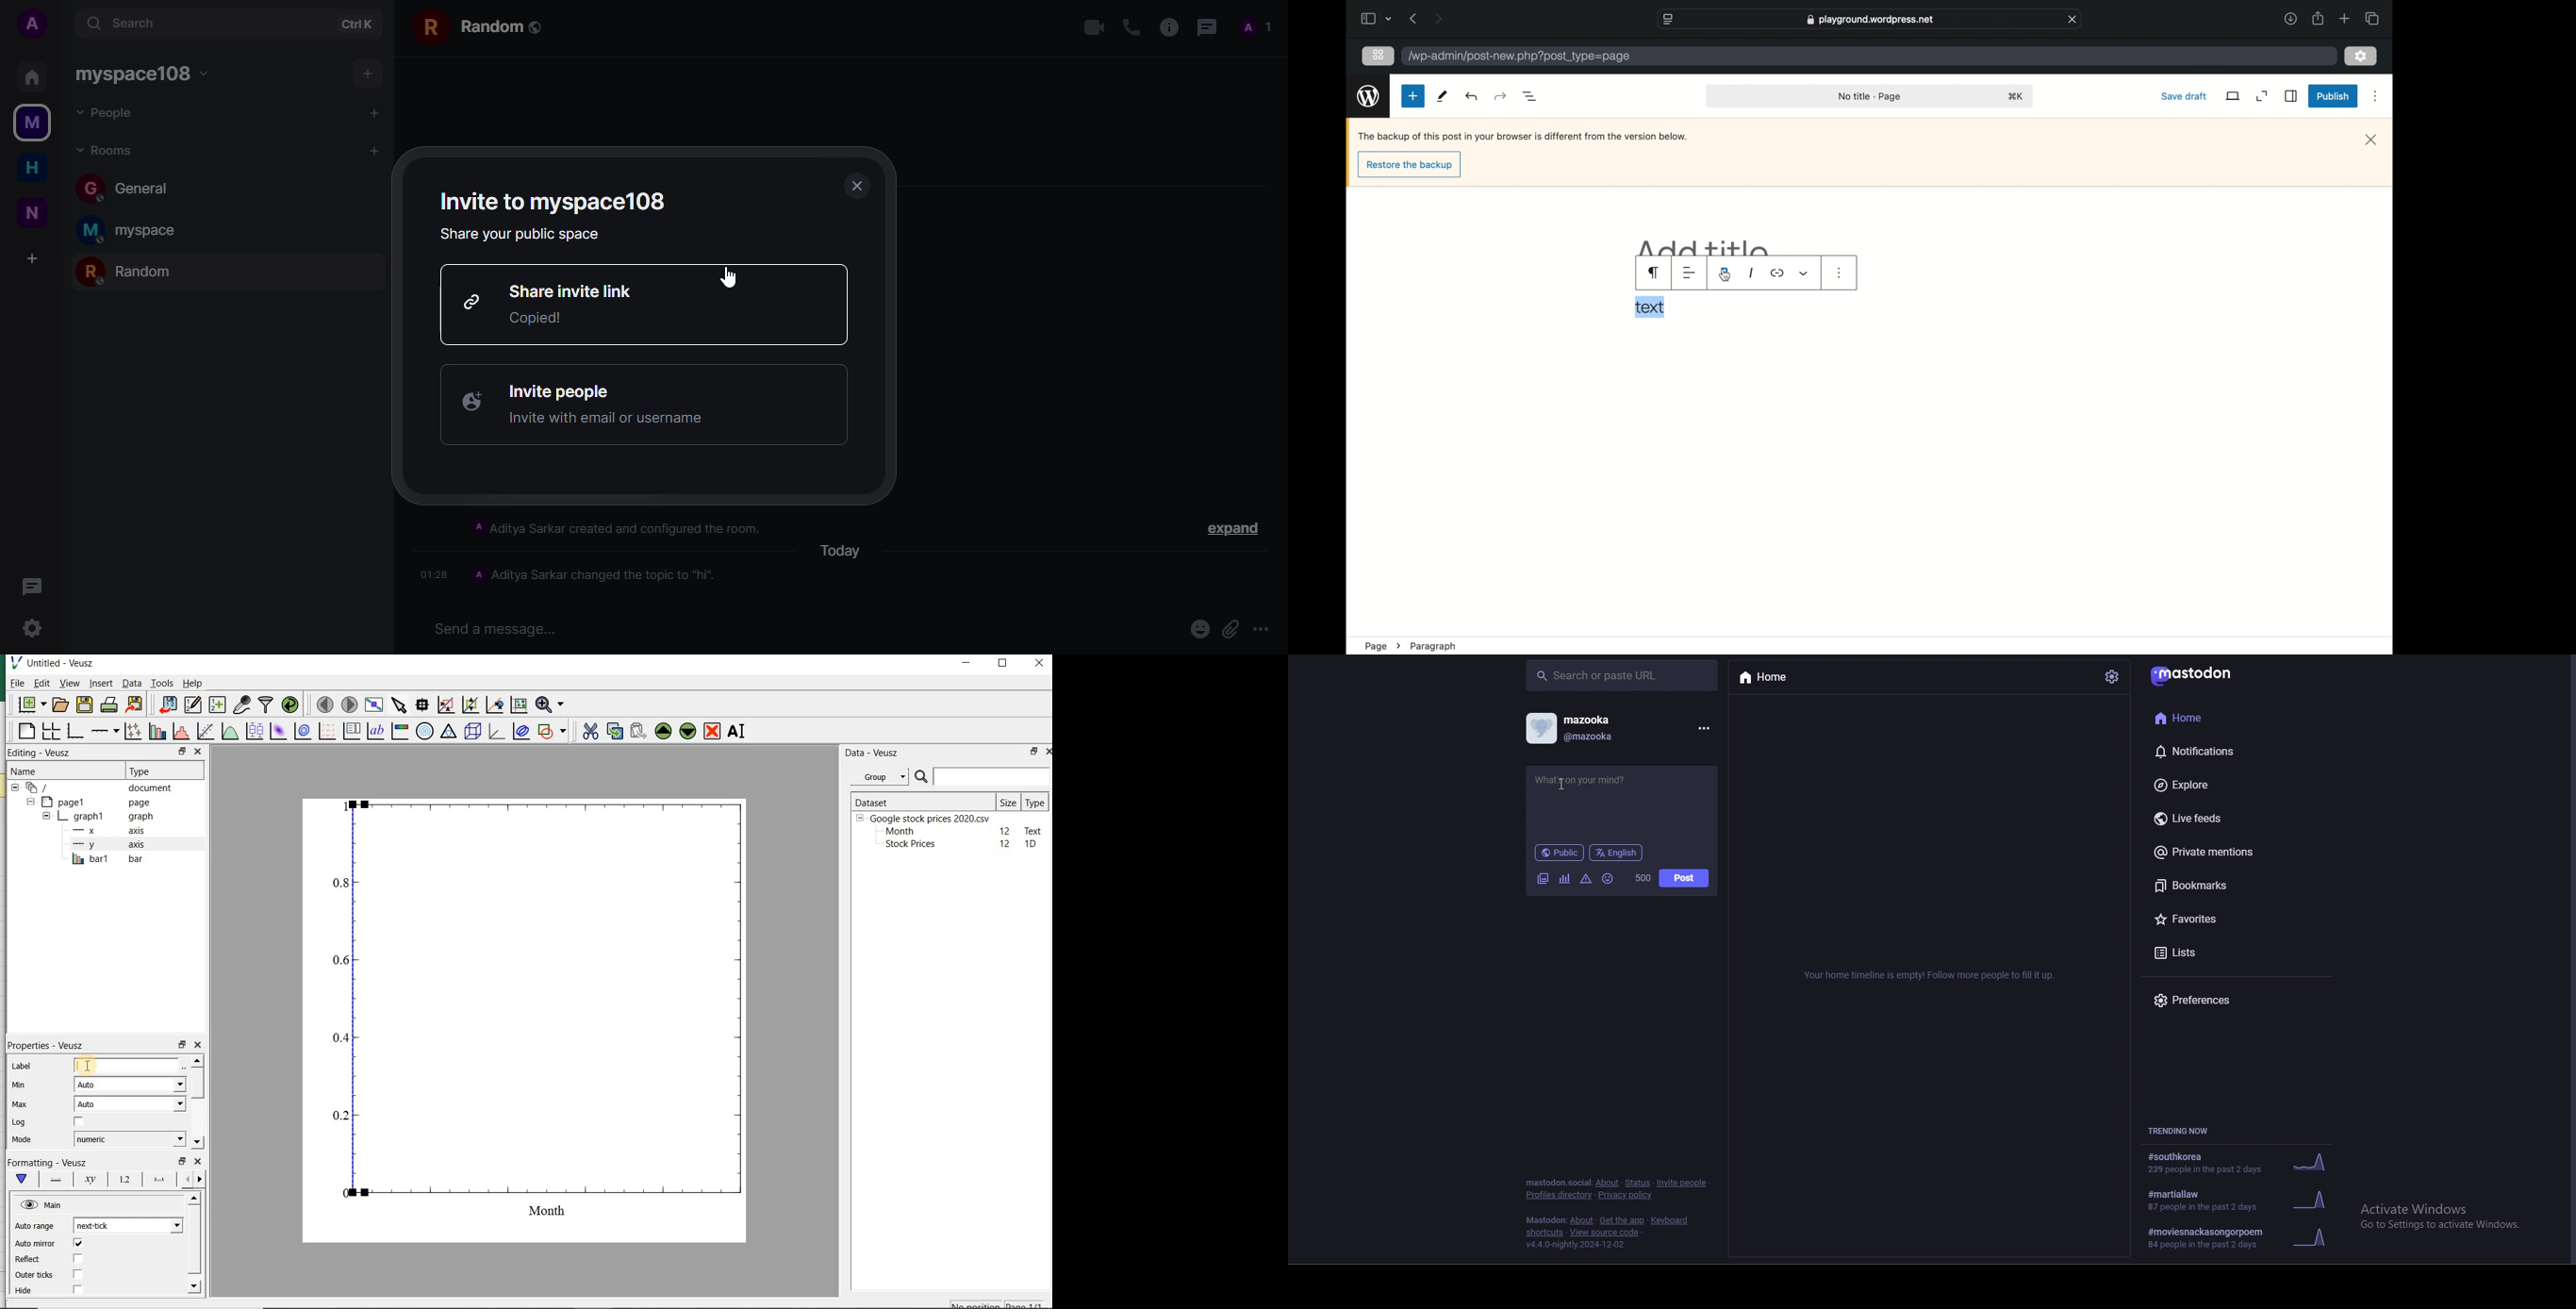 The width and height of the screenshot is (2576, 1316). I want to click on @mazooka, so click(1589, 737).